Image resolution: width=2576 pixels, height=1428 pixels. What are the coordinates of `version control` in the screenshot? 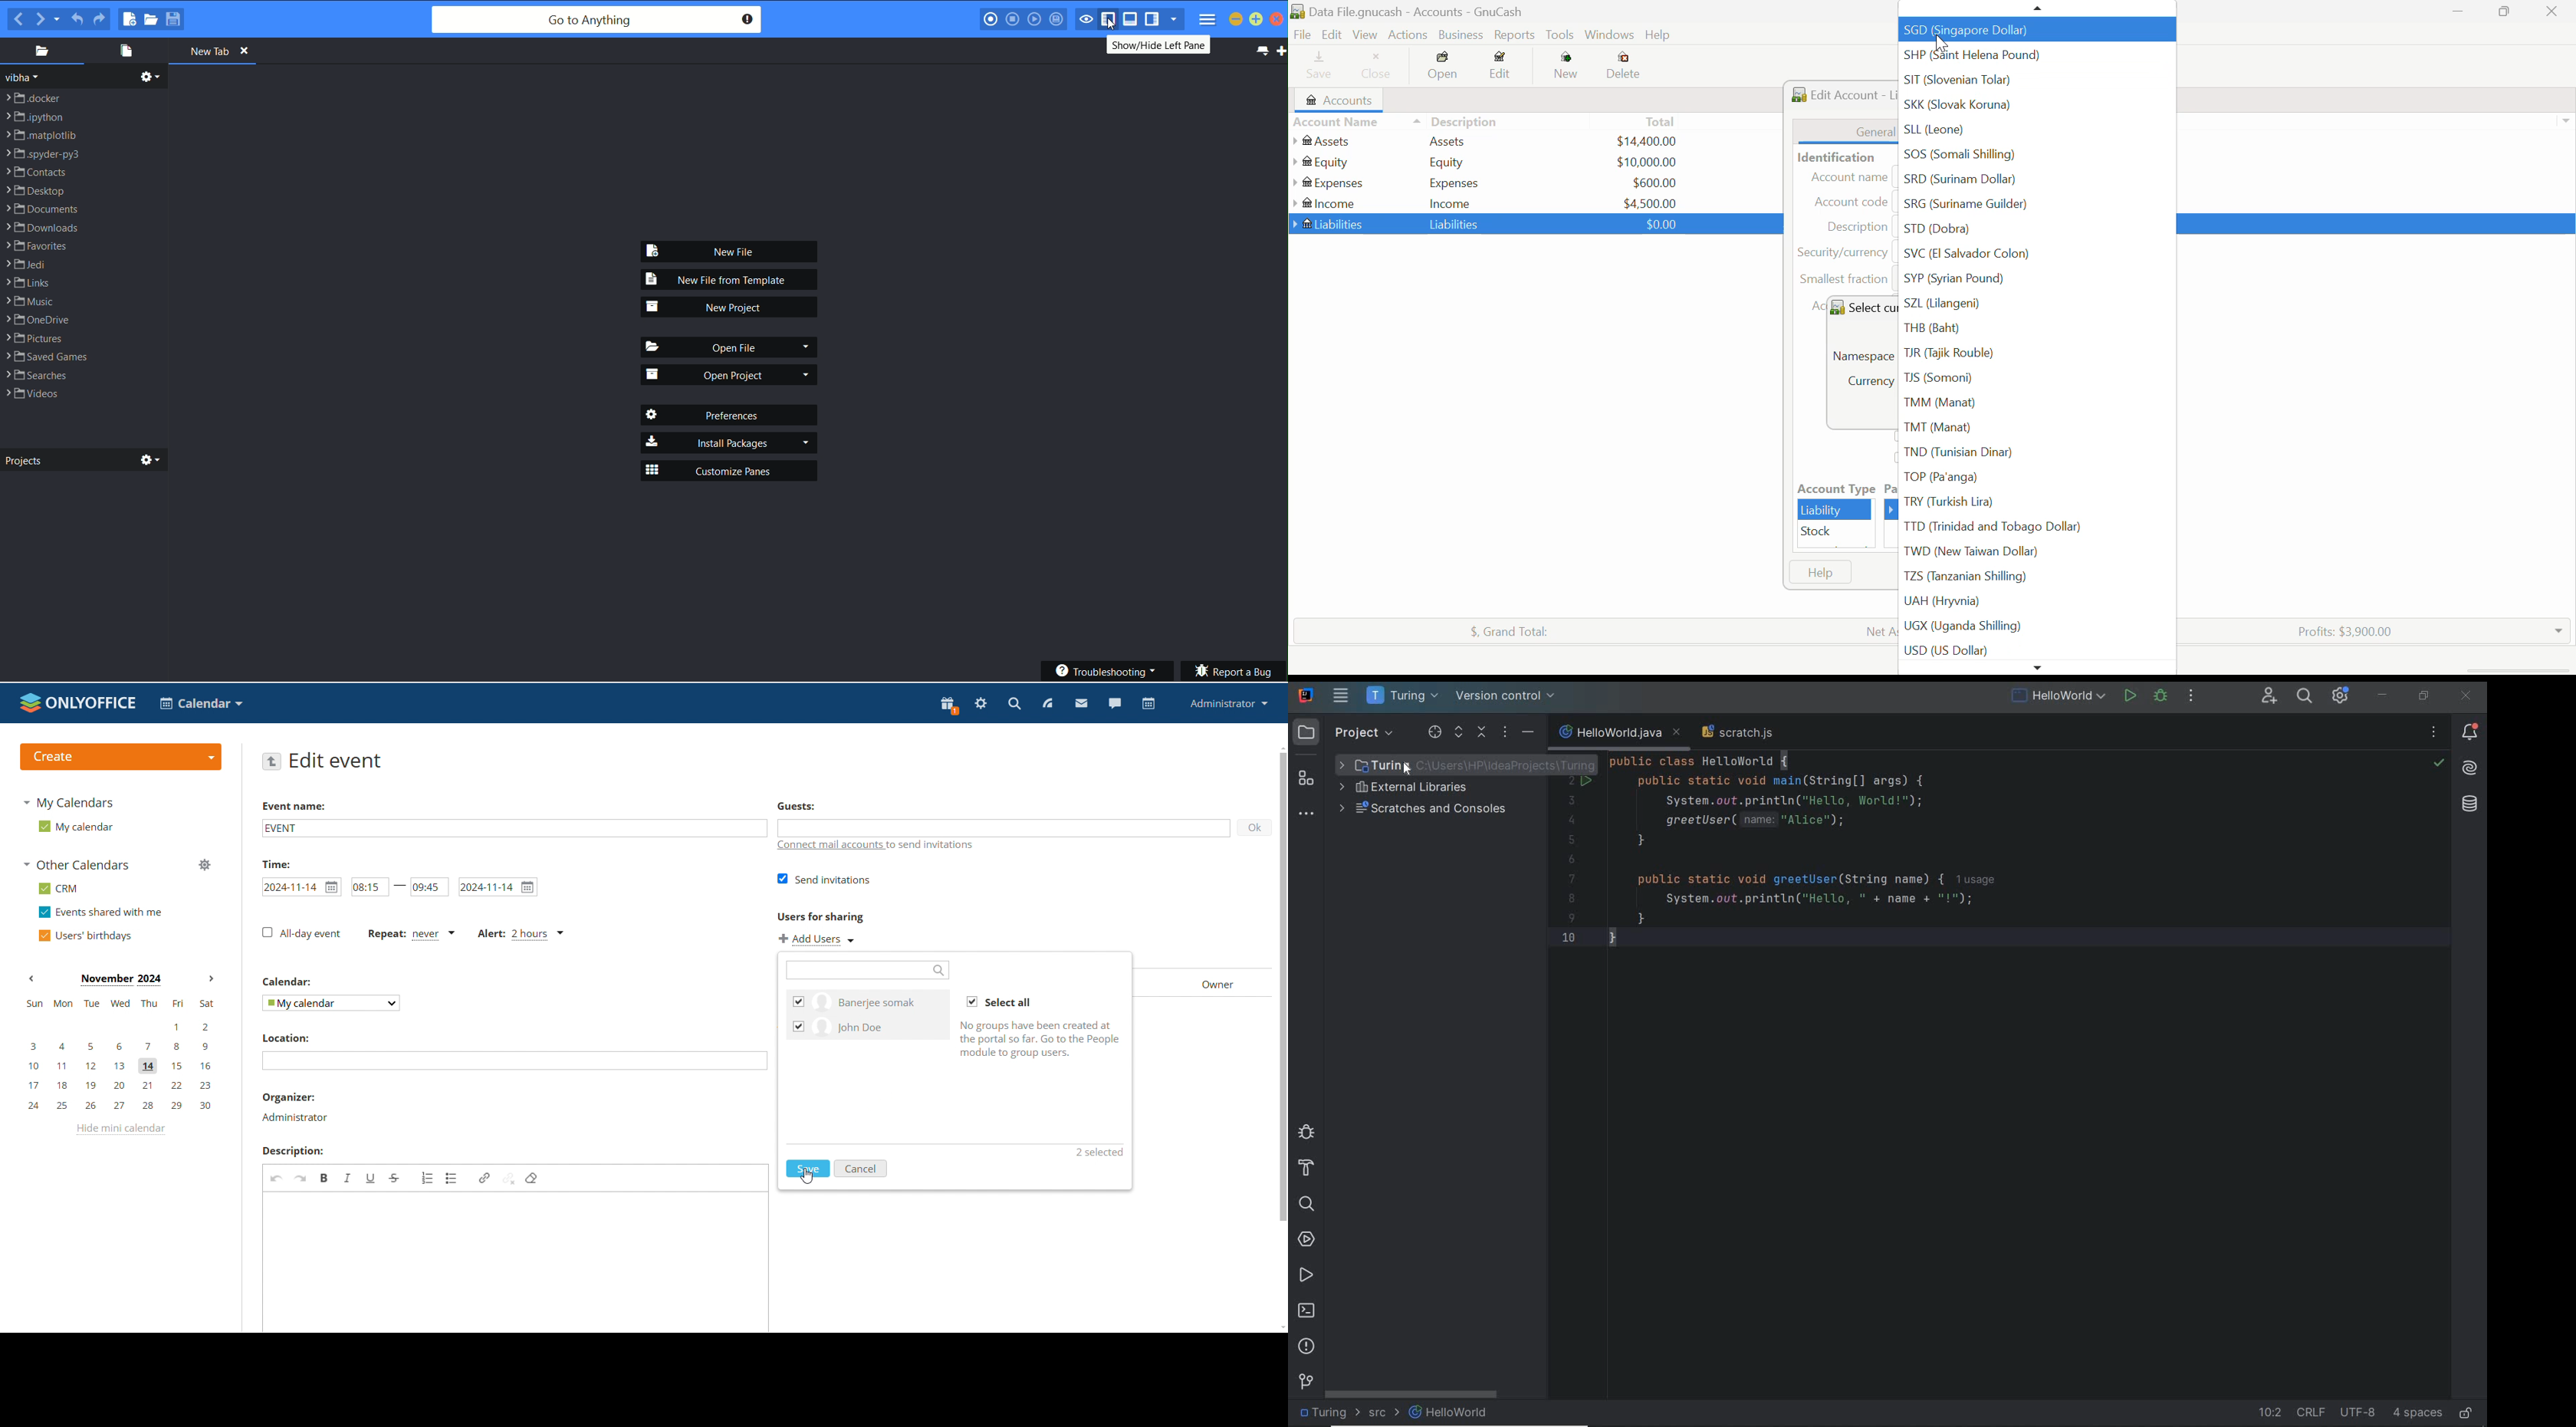 It's located at (1511, 697).